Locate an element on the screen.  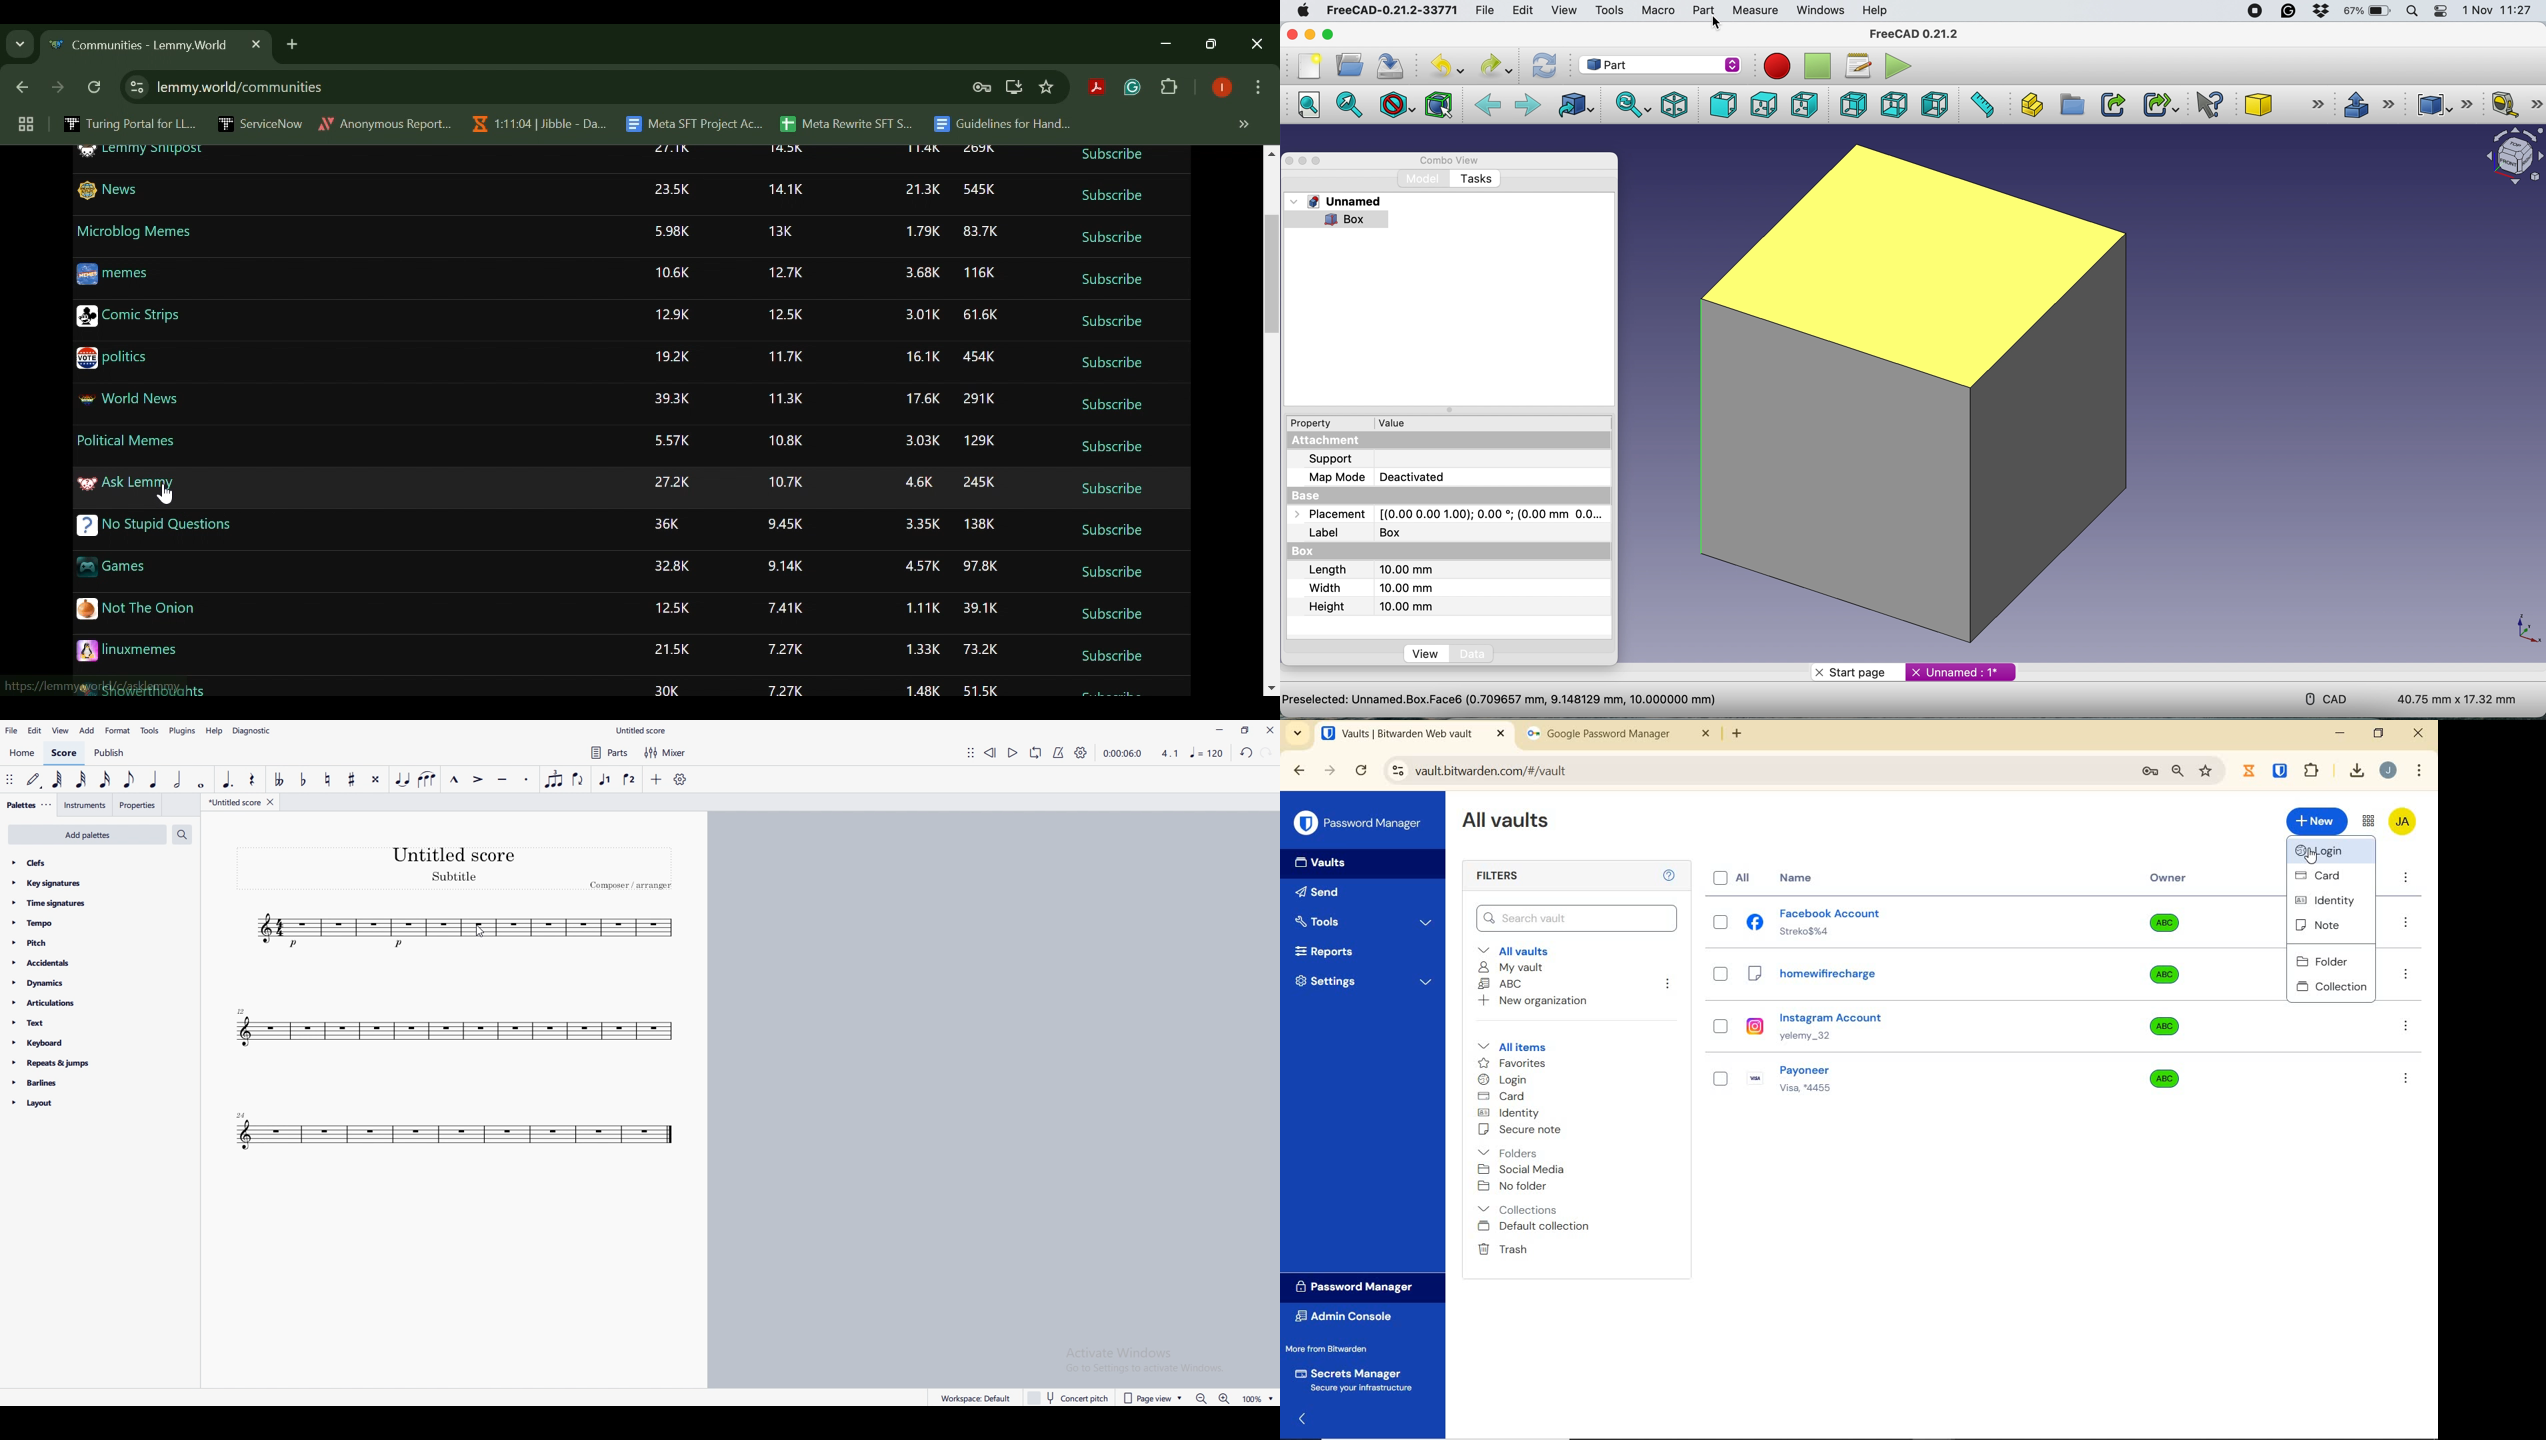
voice 2 is located at coordinates (628, 780).